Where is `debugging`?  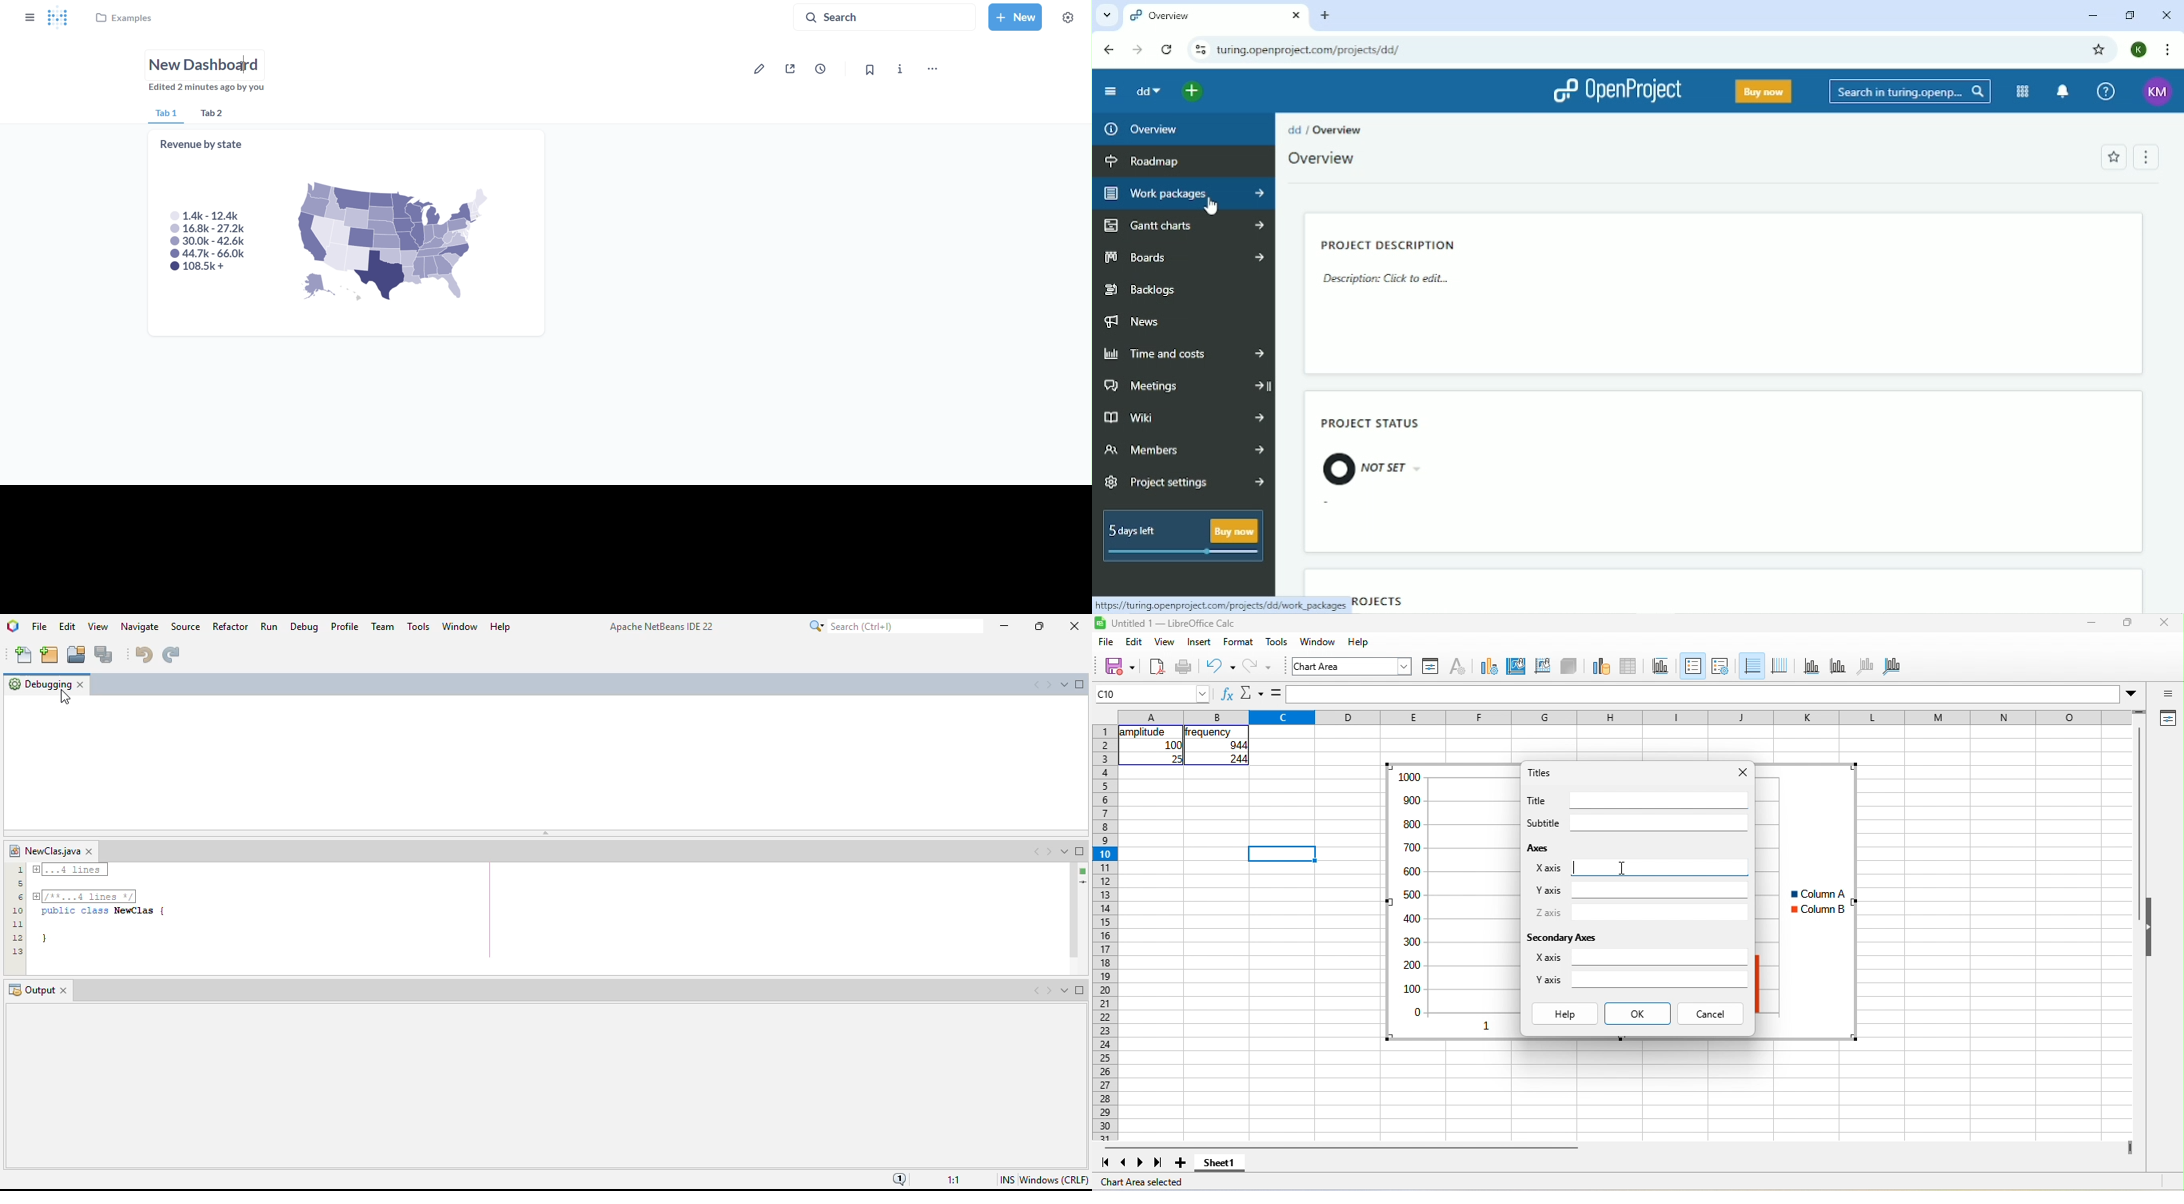 debugging is located at coordinates (39, 684).